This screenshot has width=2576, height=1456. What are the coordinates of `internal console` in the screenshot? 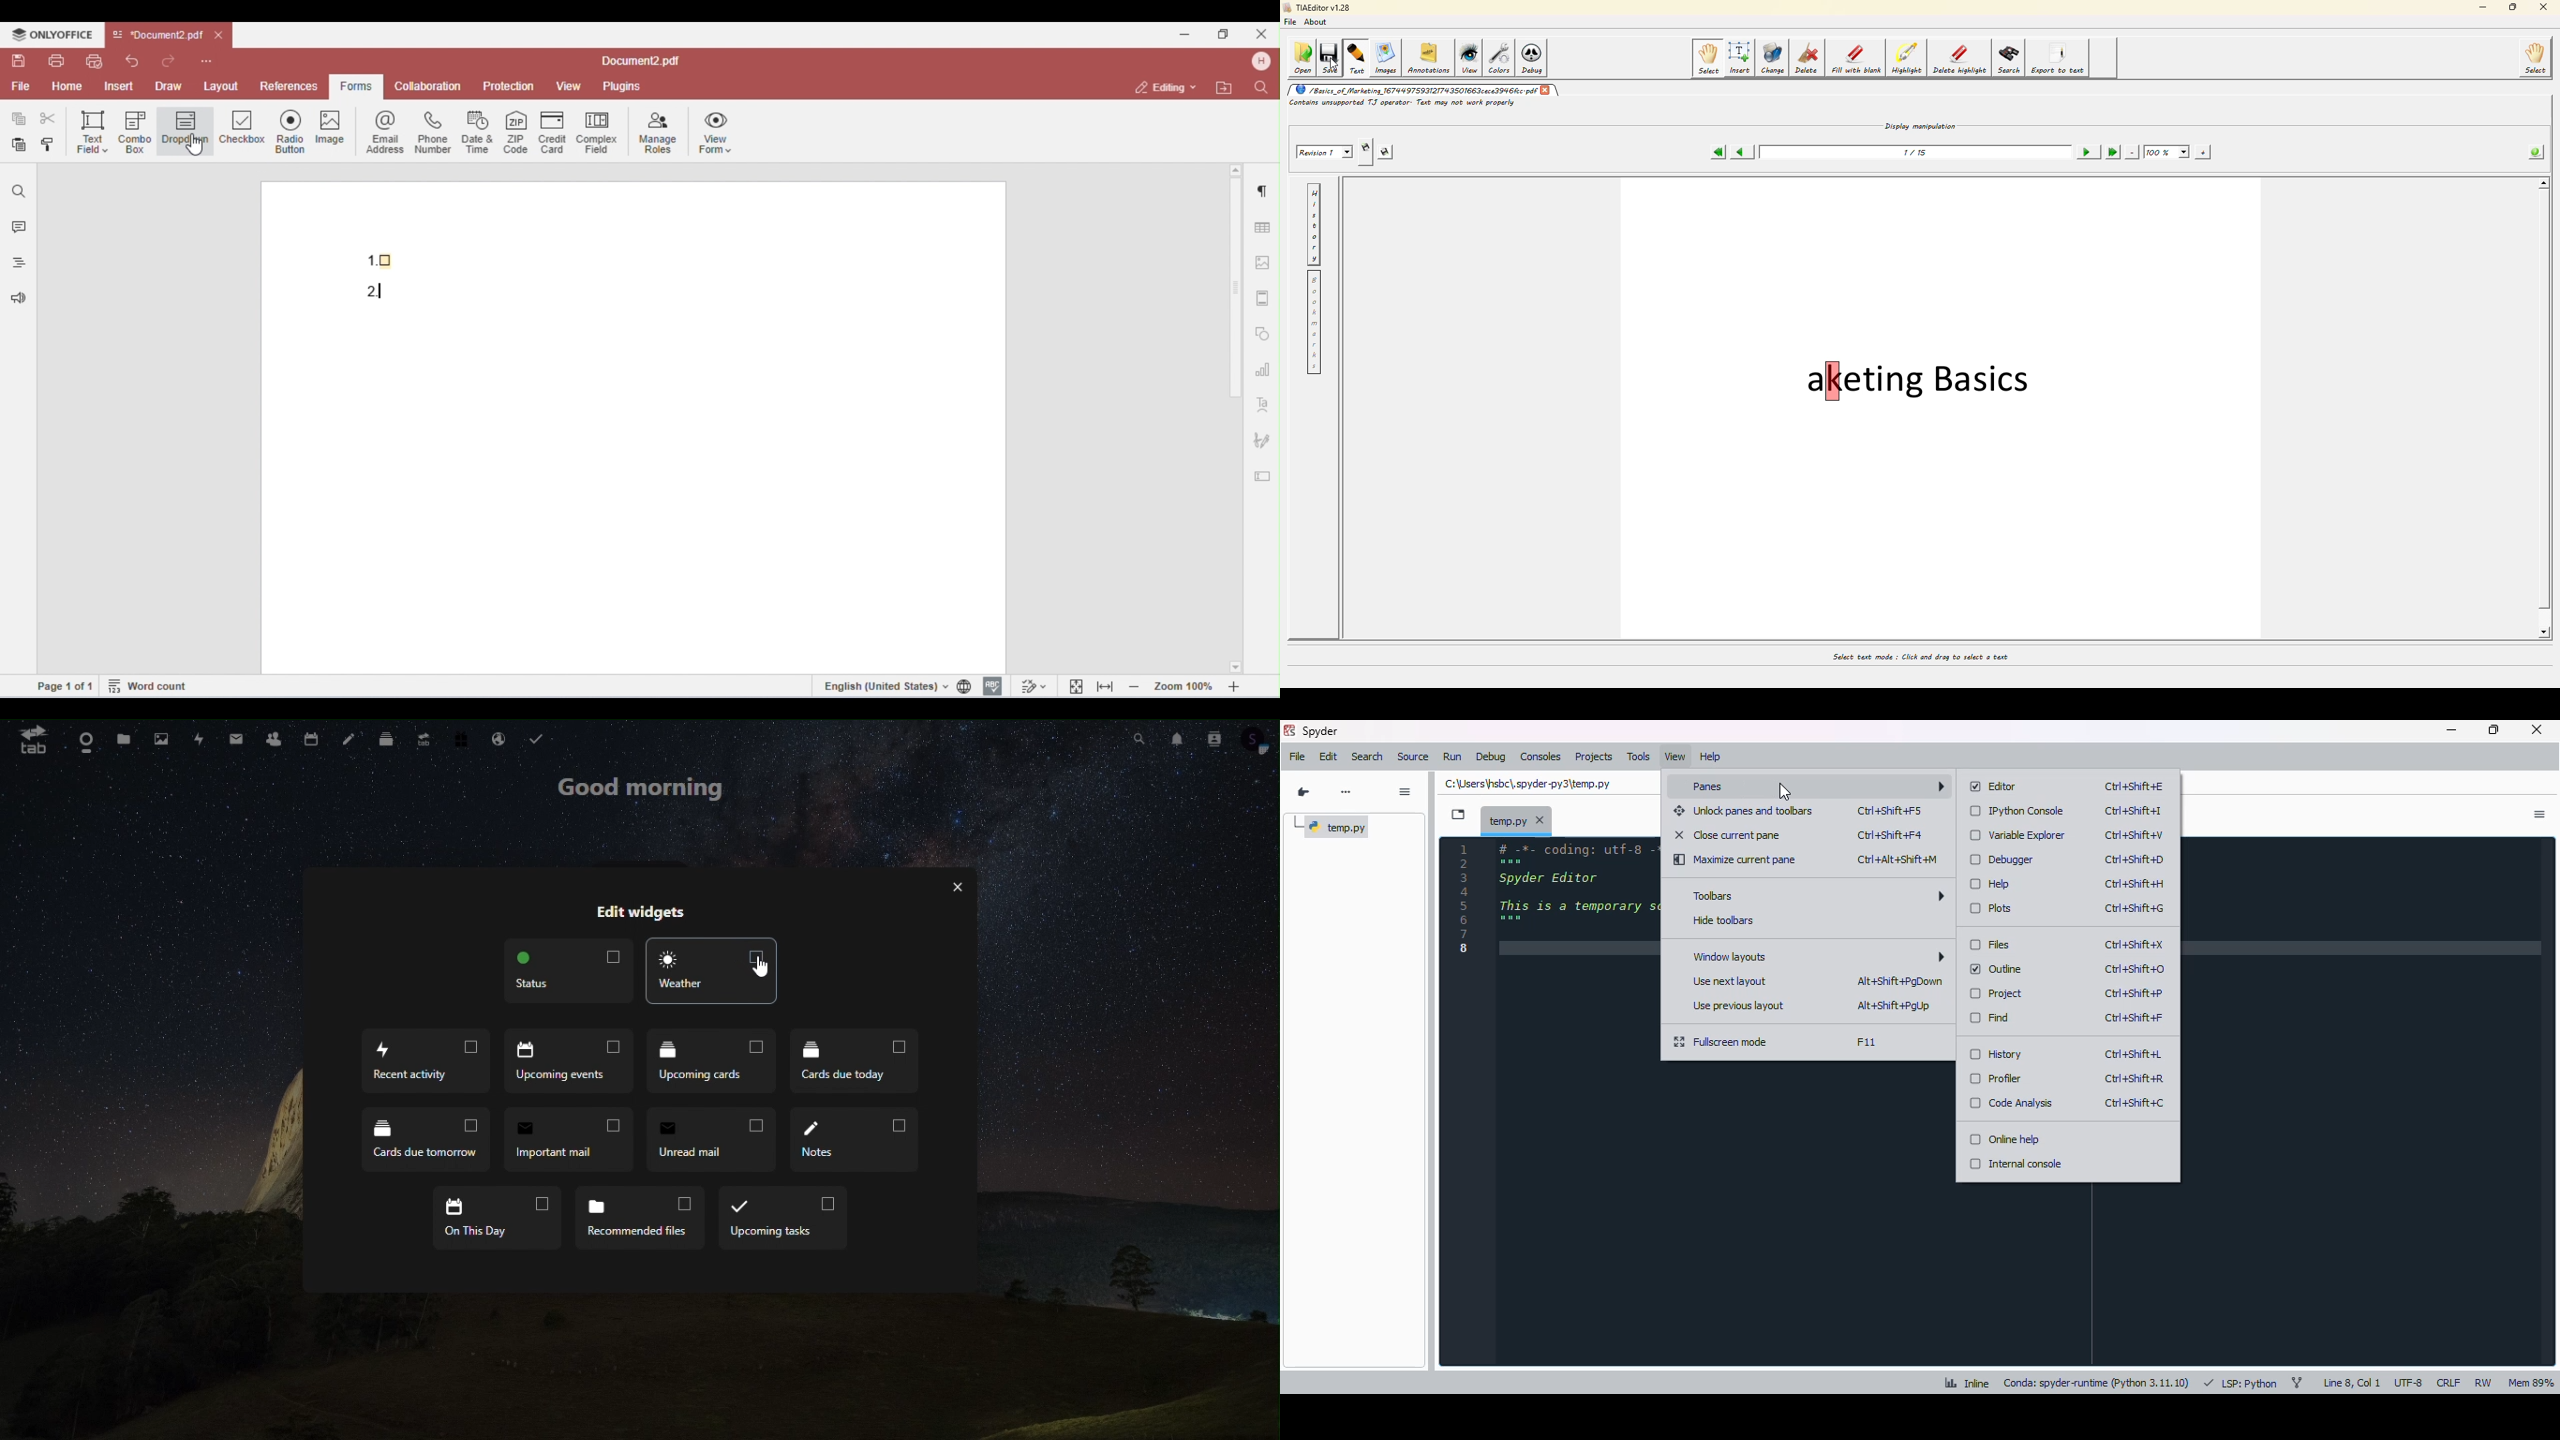 It's located at (2016, 1164).